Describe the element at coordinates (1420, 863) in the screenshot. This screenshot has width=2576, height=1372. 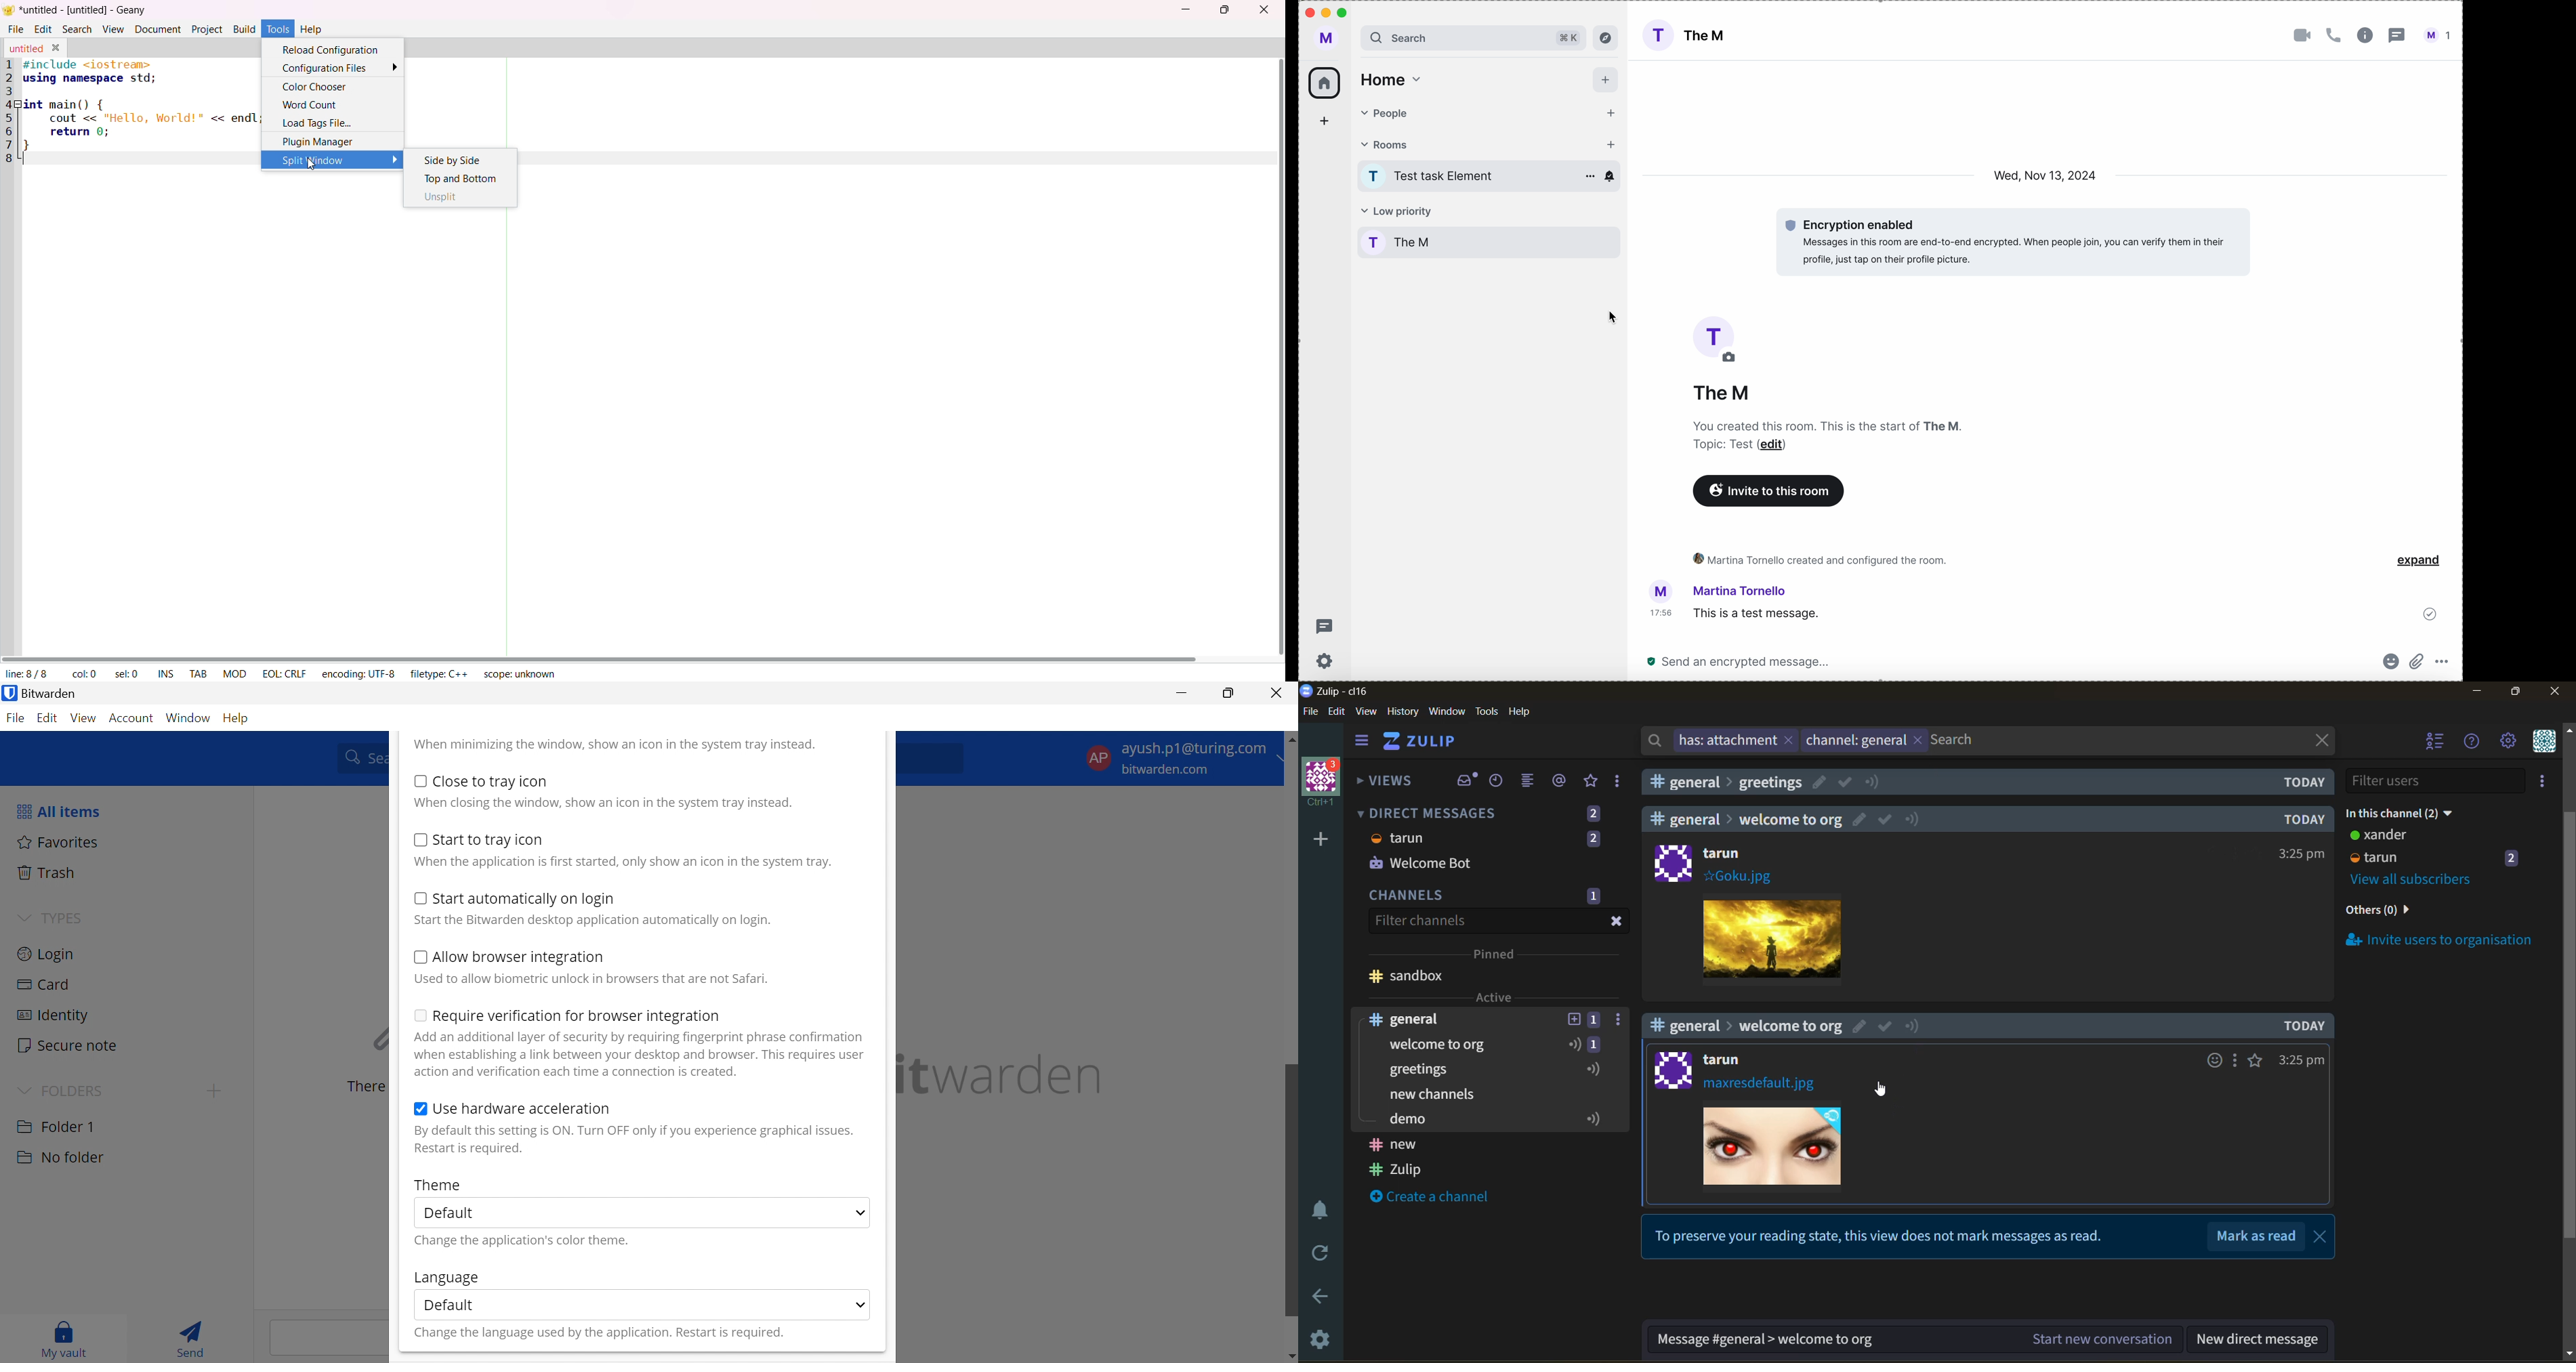
I see `Welcome Bot` at that location.